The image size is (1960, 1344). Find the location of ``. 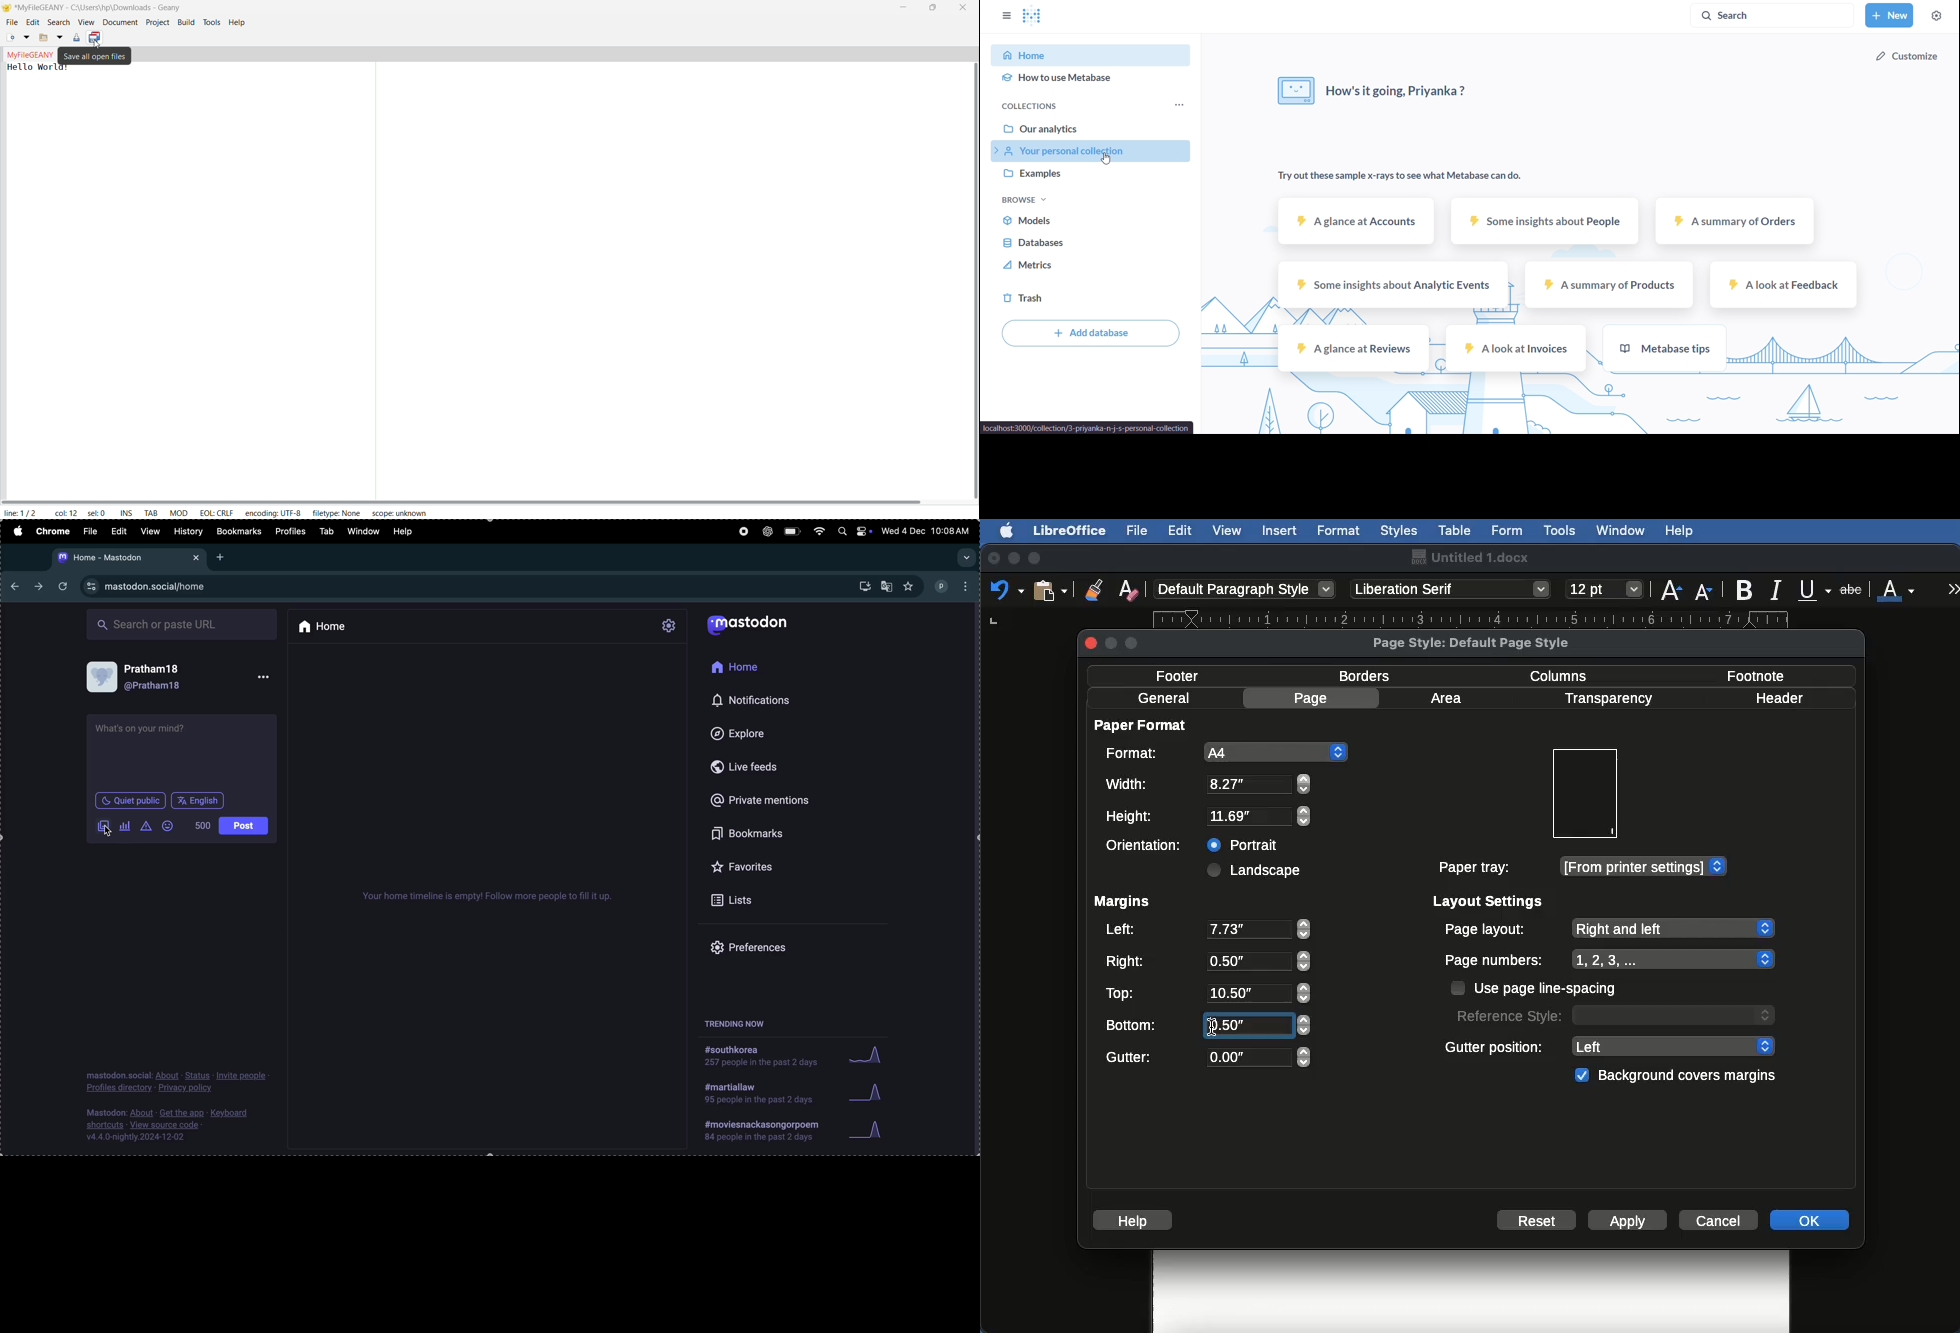

 is located at coordinates (1212, 1026).